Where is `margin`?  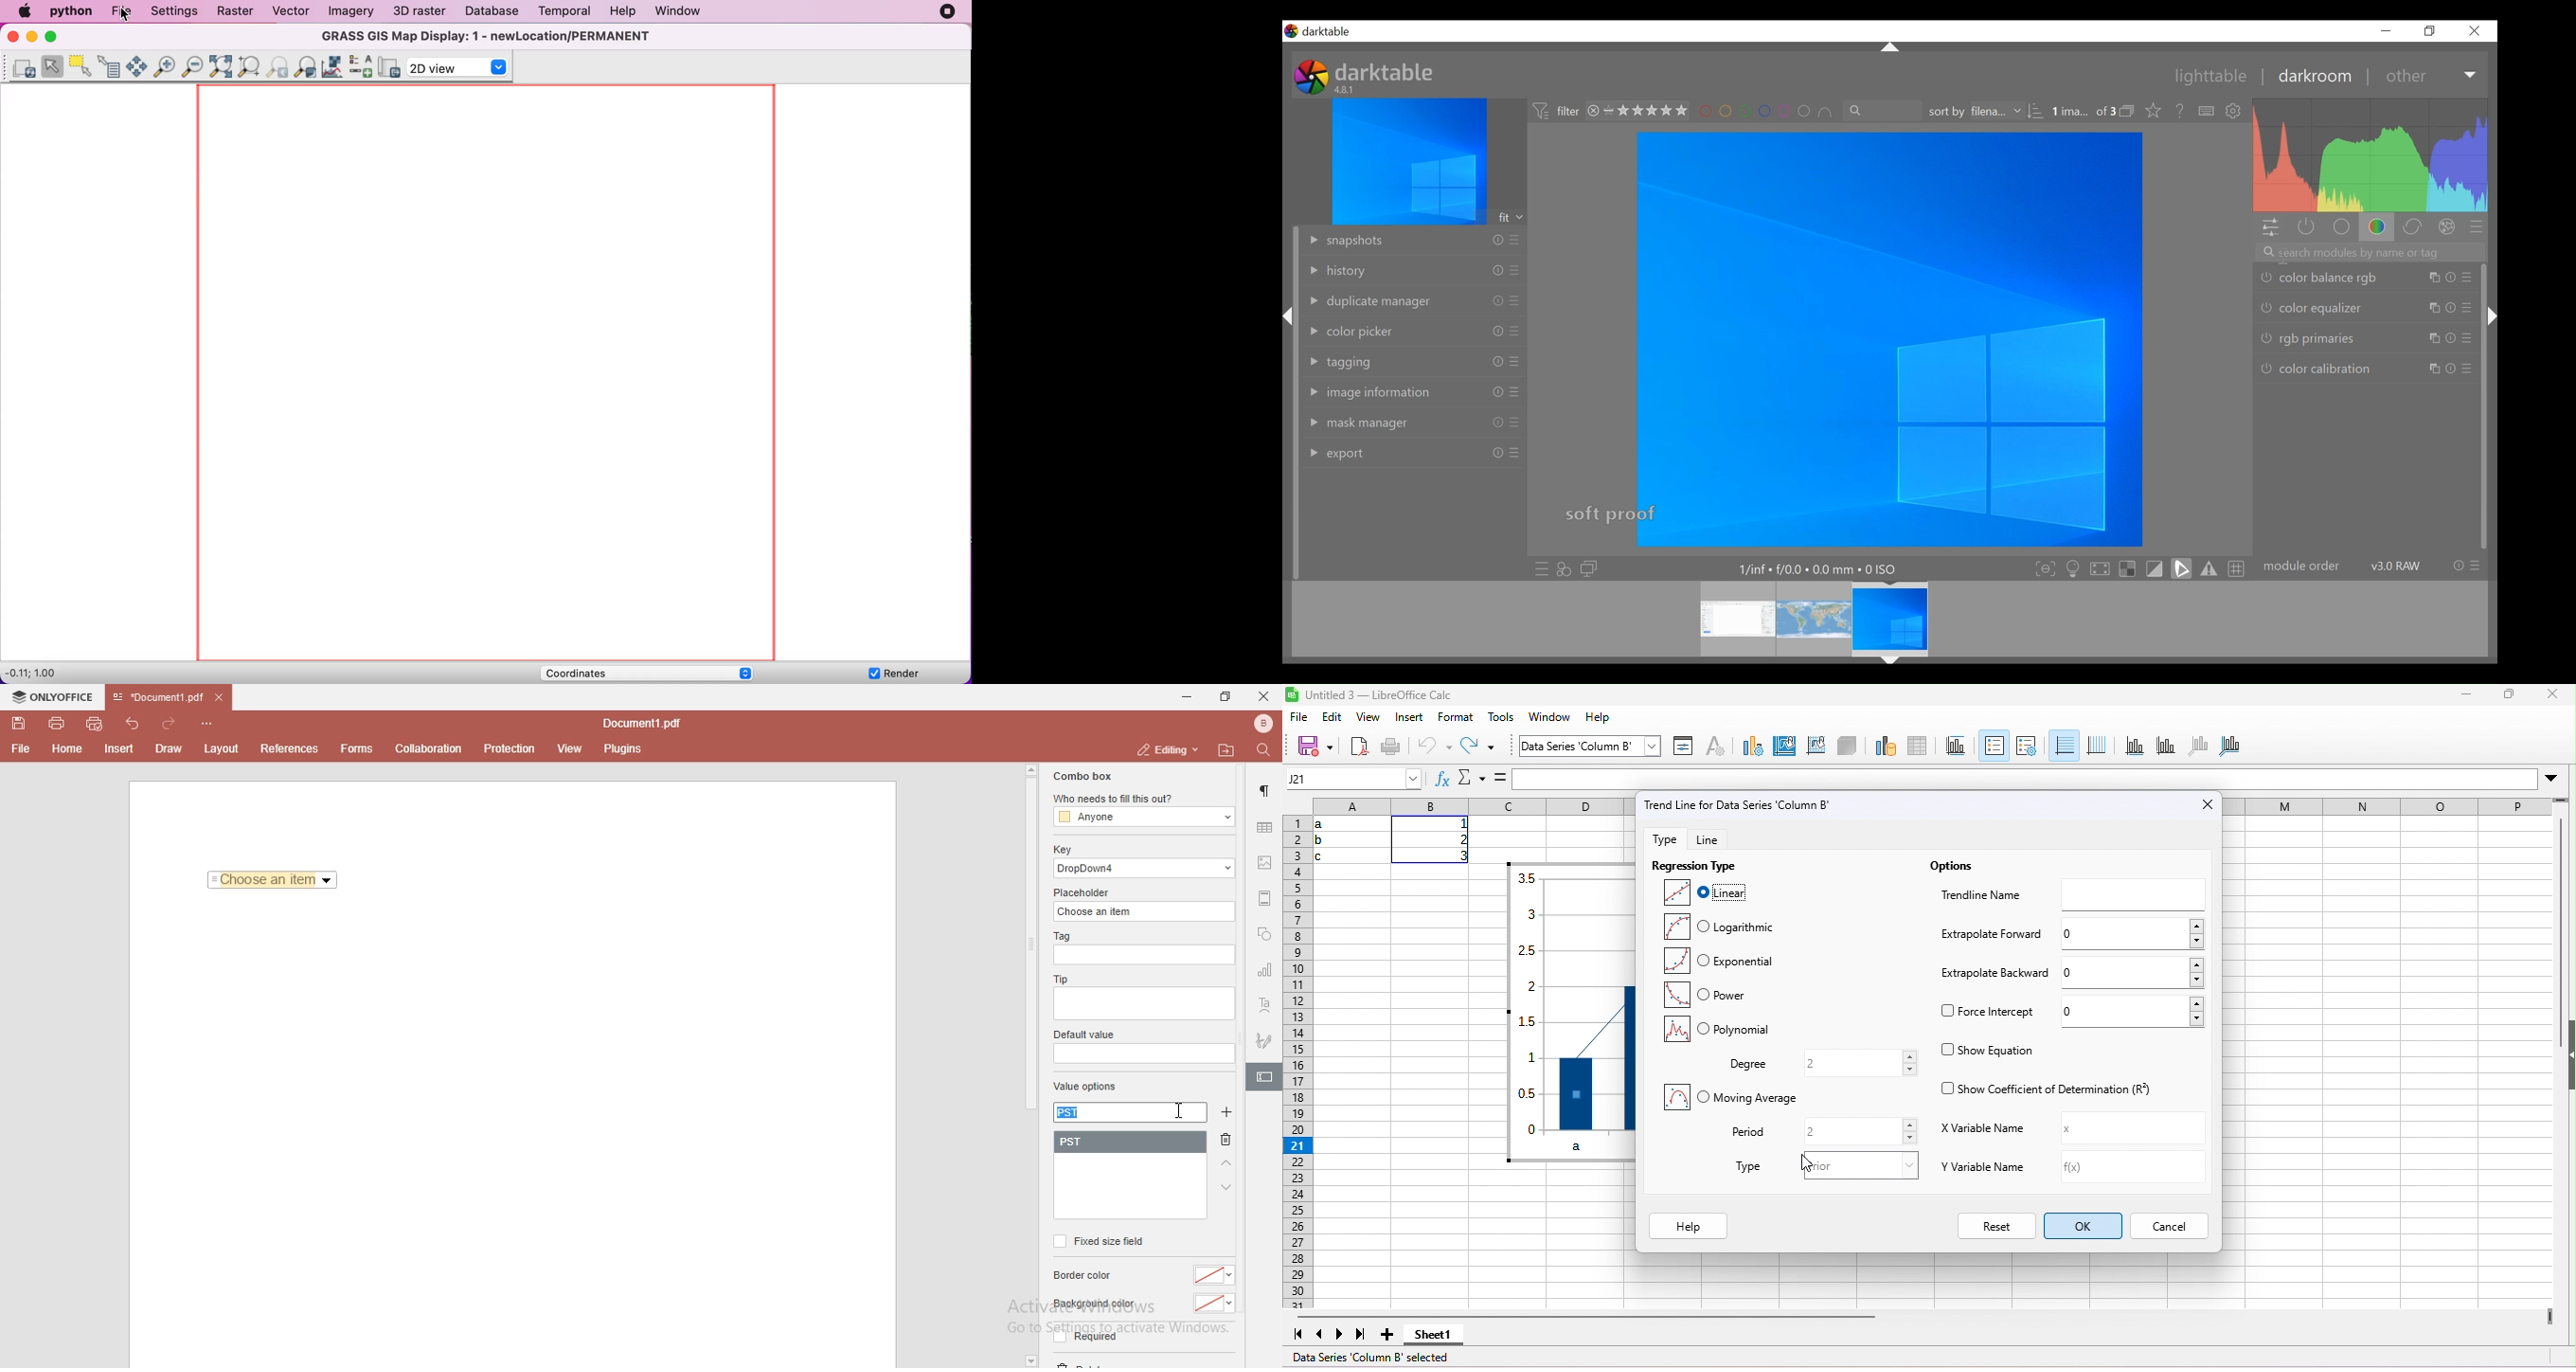
margin is located at coordinates (1266, 896).